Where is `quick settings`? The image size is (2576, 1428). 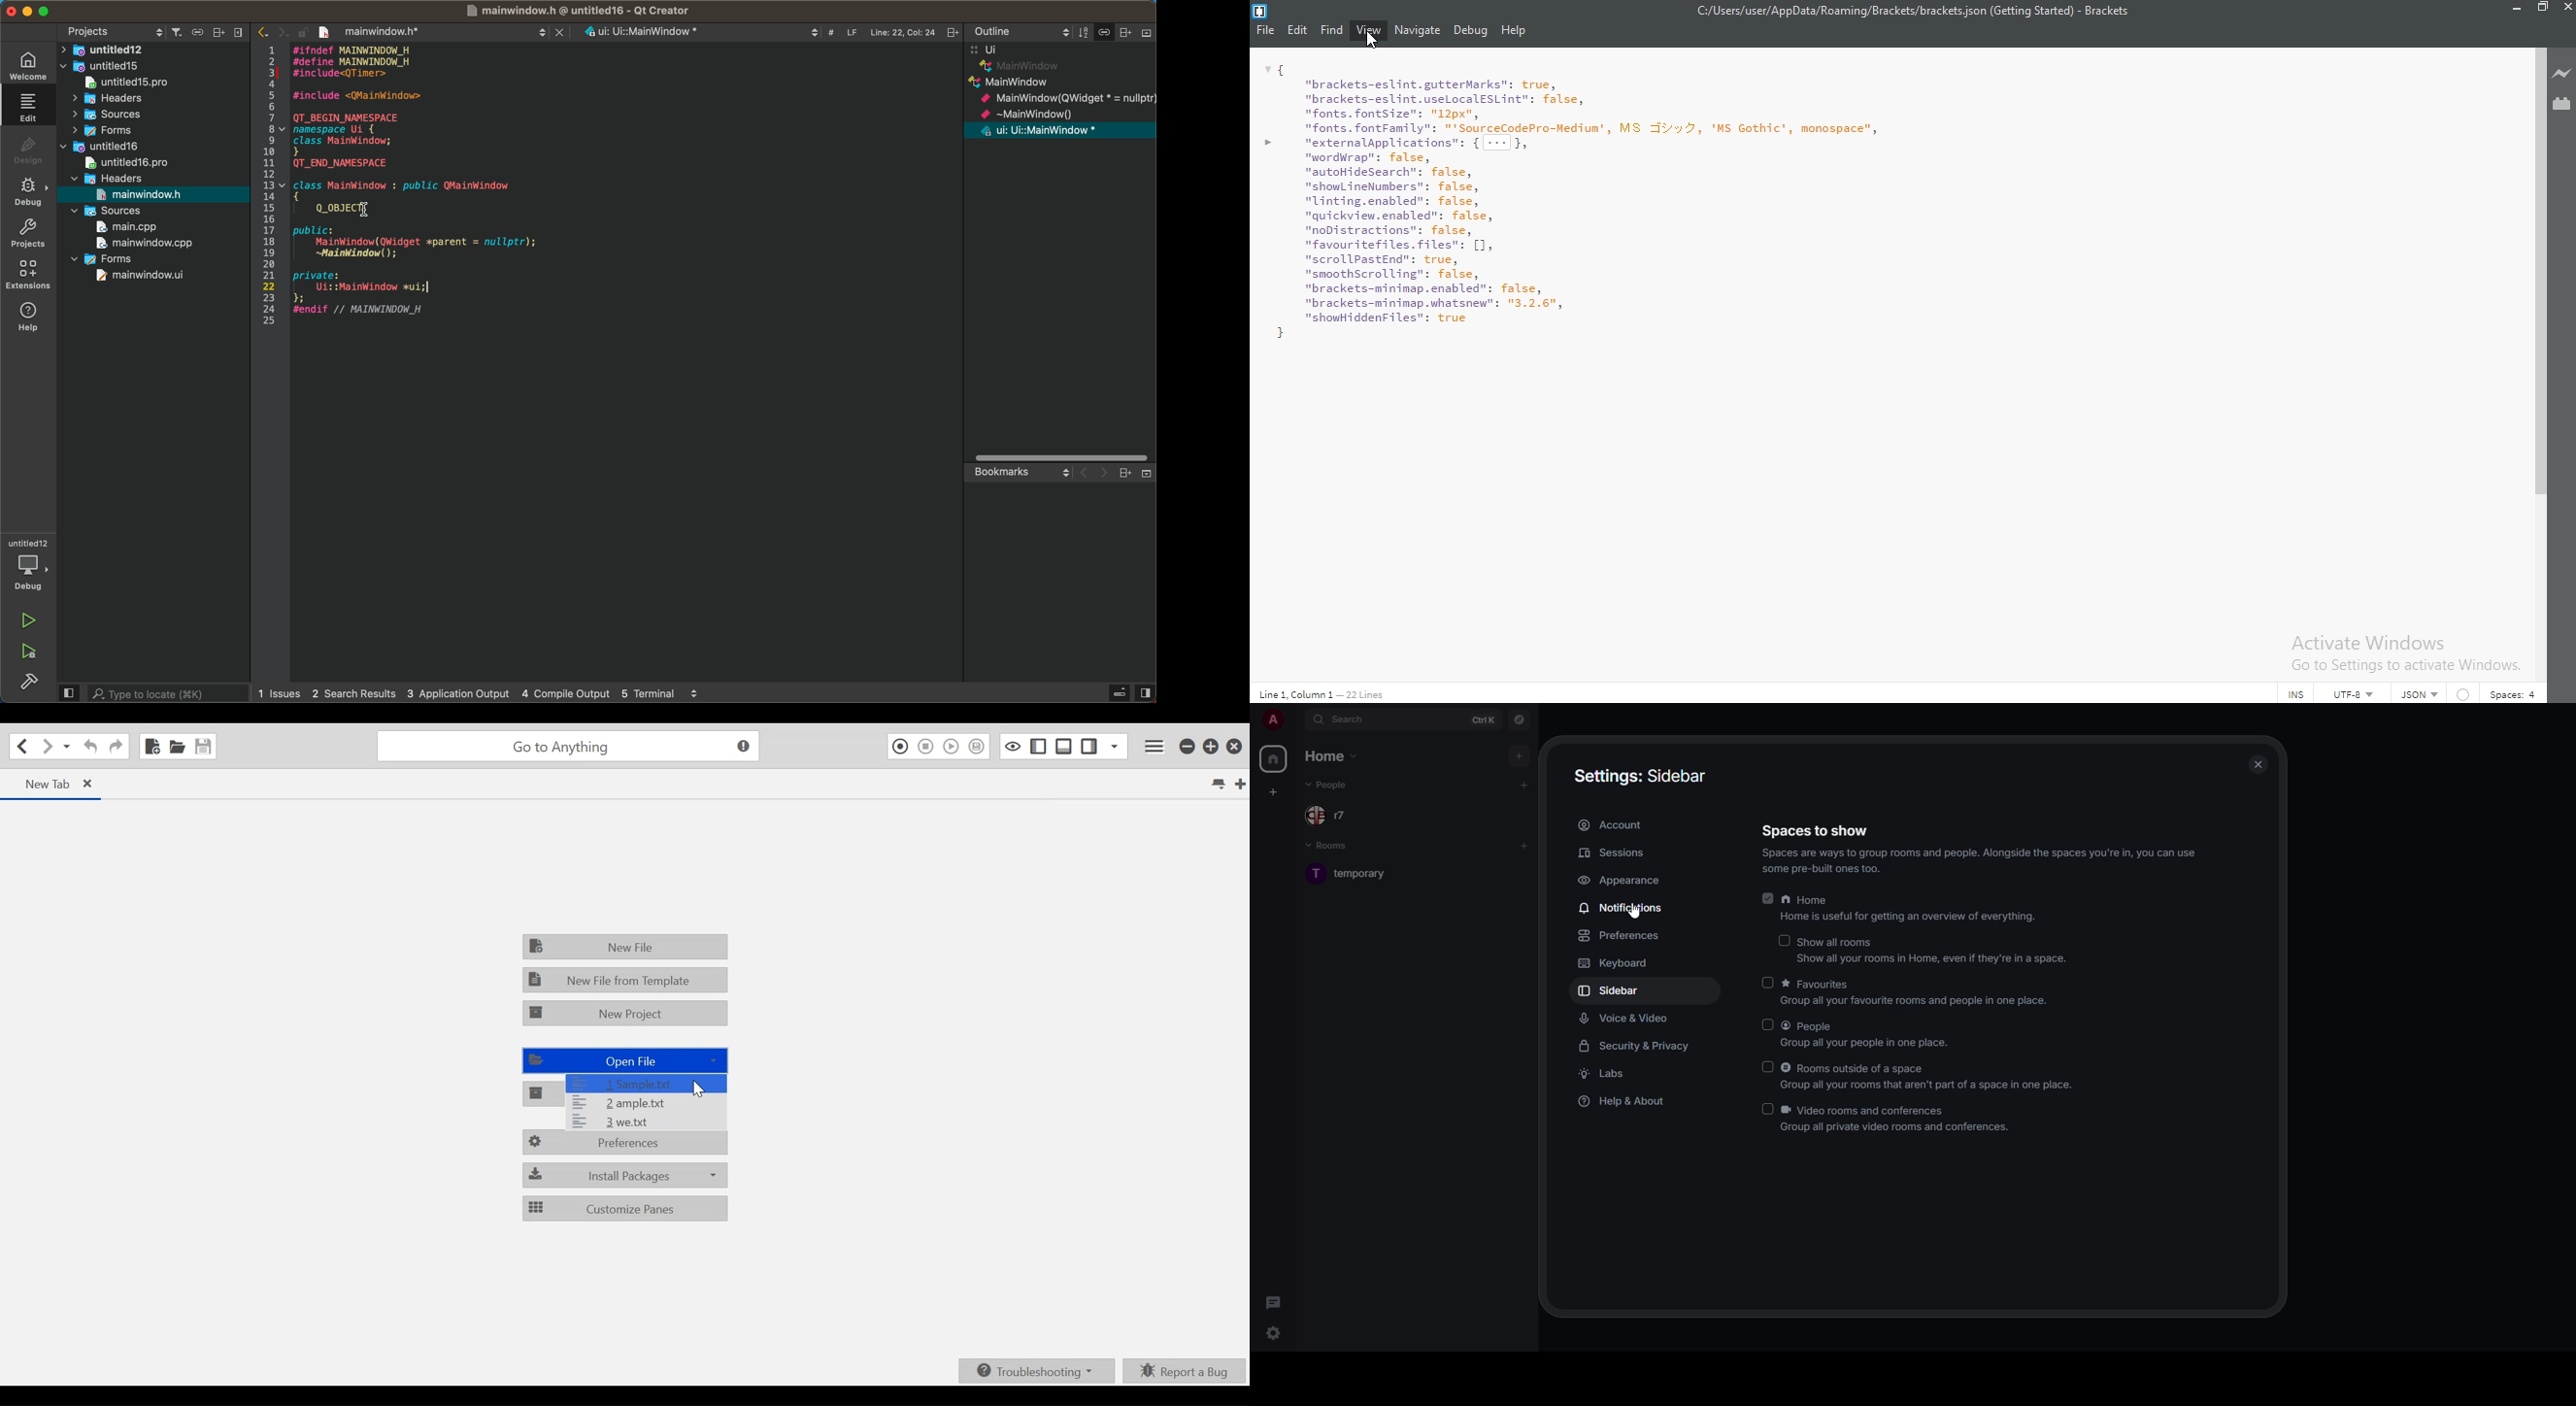
quick settings is located at coordinates (1272, 1334).